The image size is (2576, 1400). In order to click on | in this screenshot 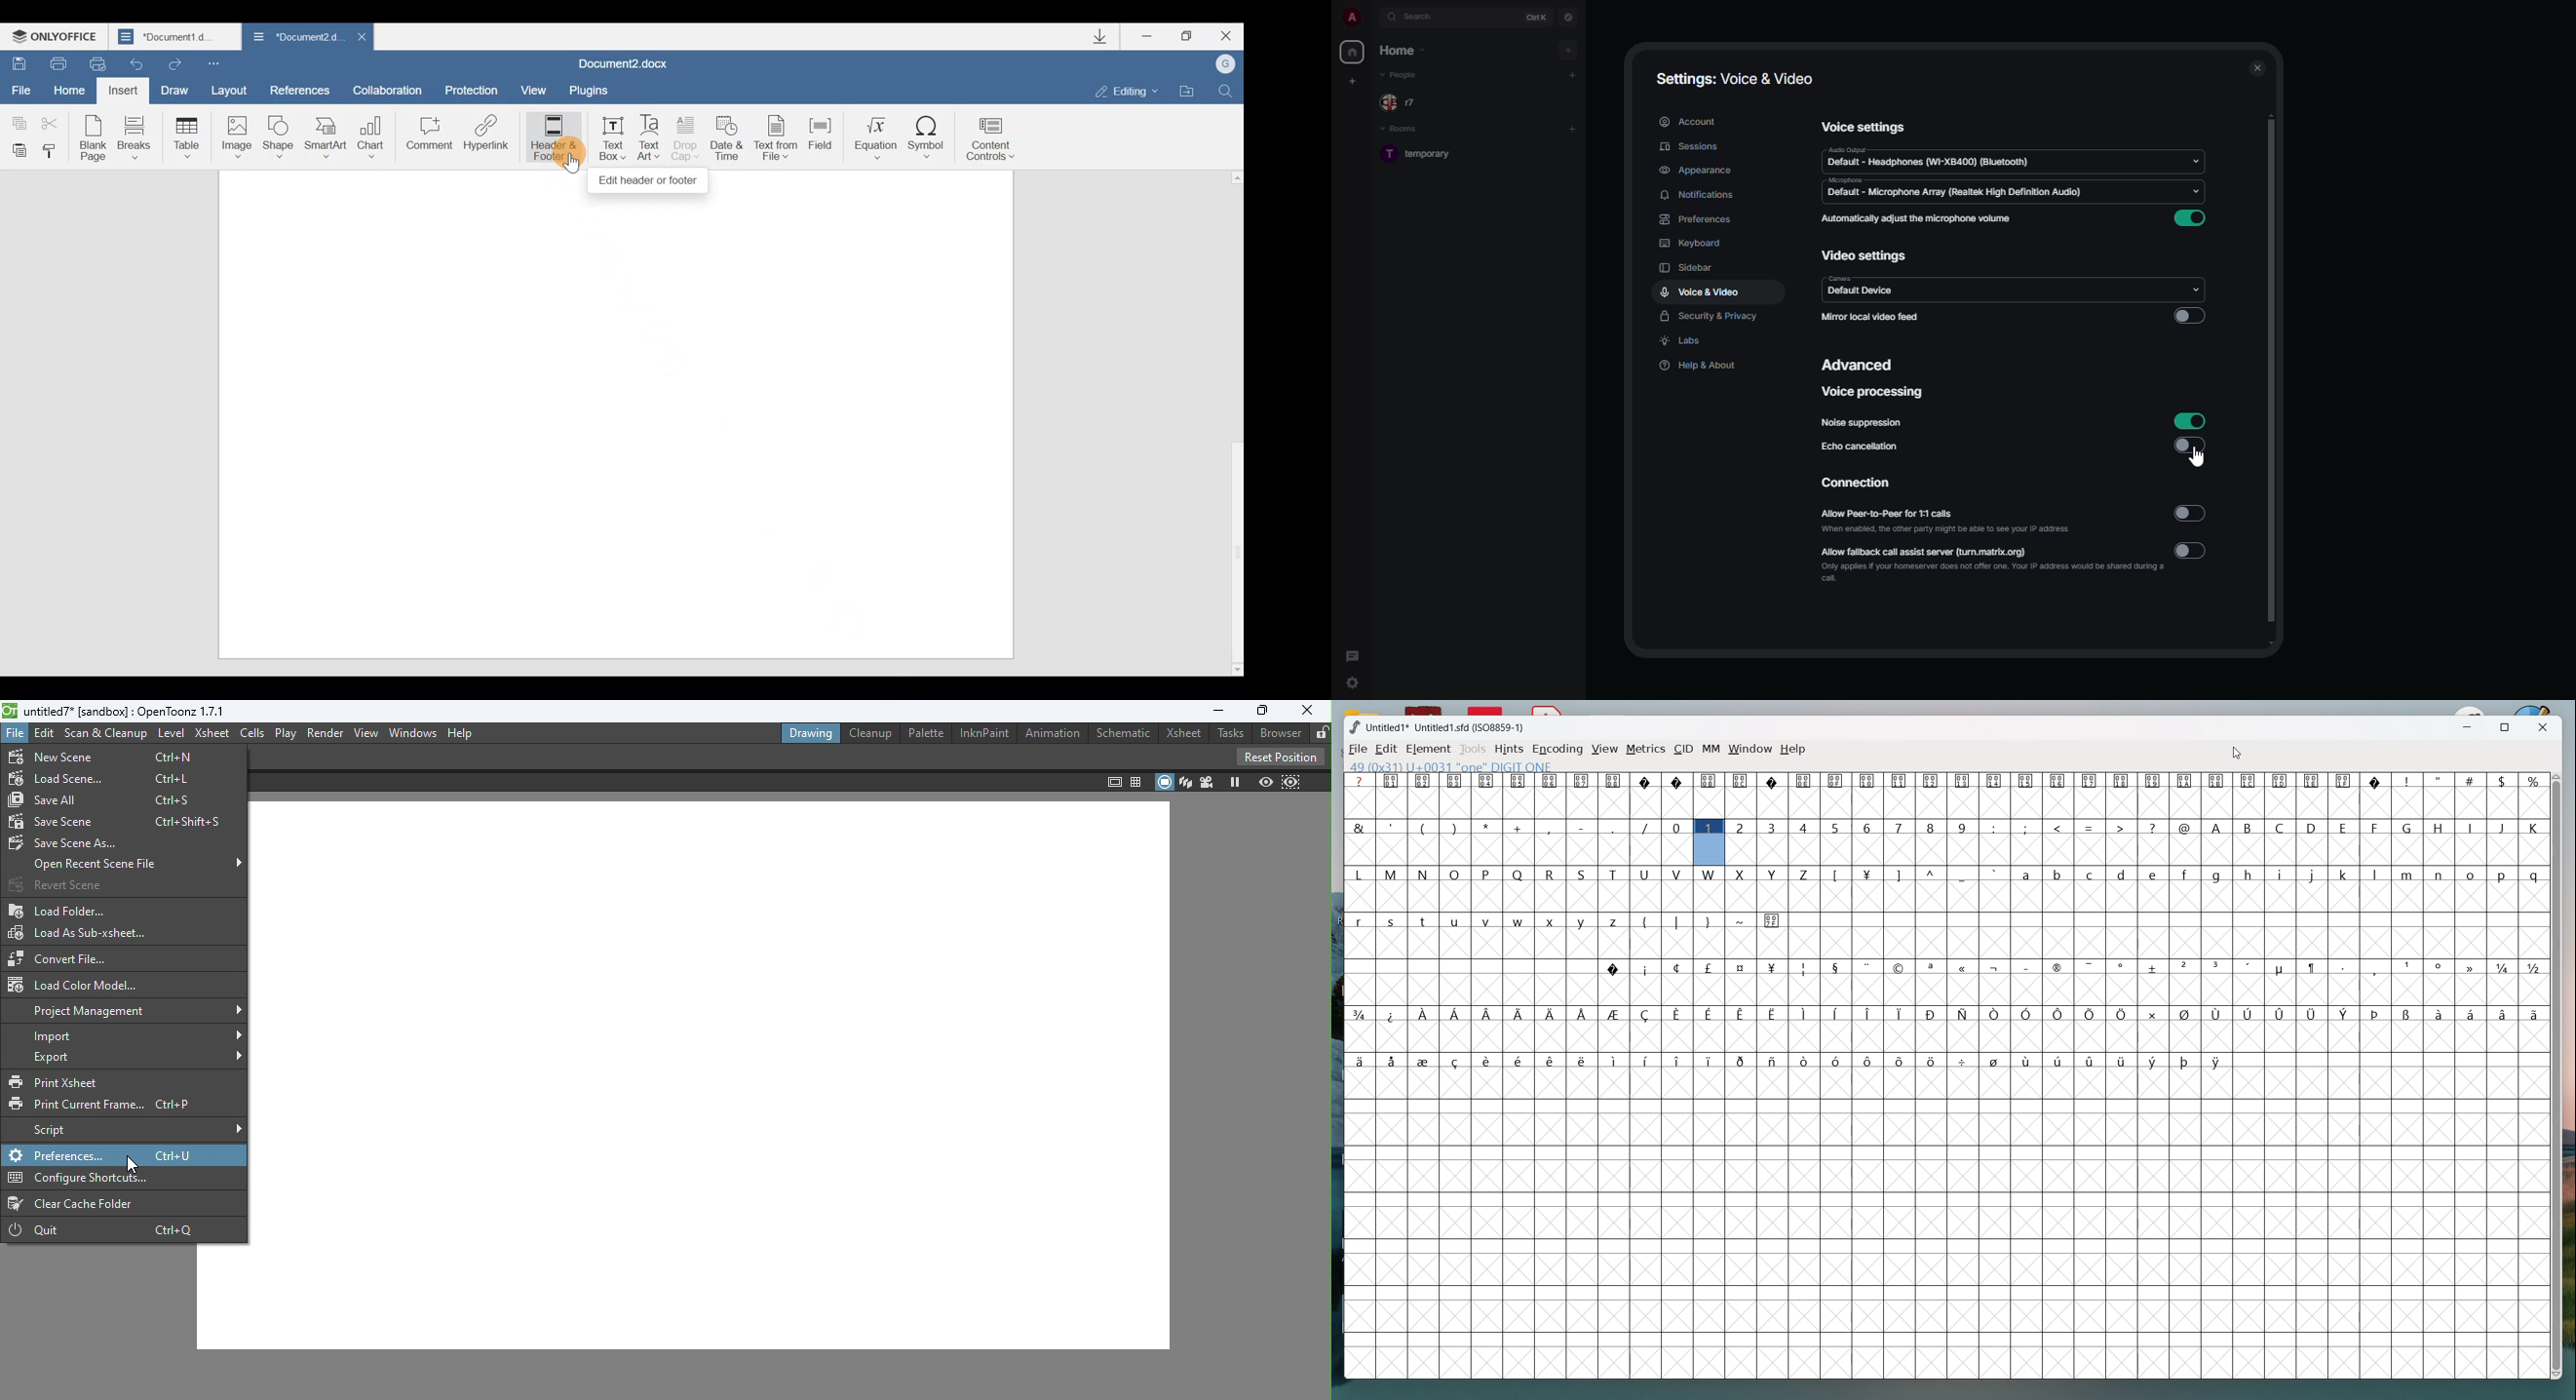, I will do `click(1679, 922)`.